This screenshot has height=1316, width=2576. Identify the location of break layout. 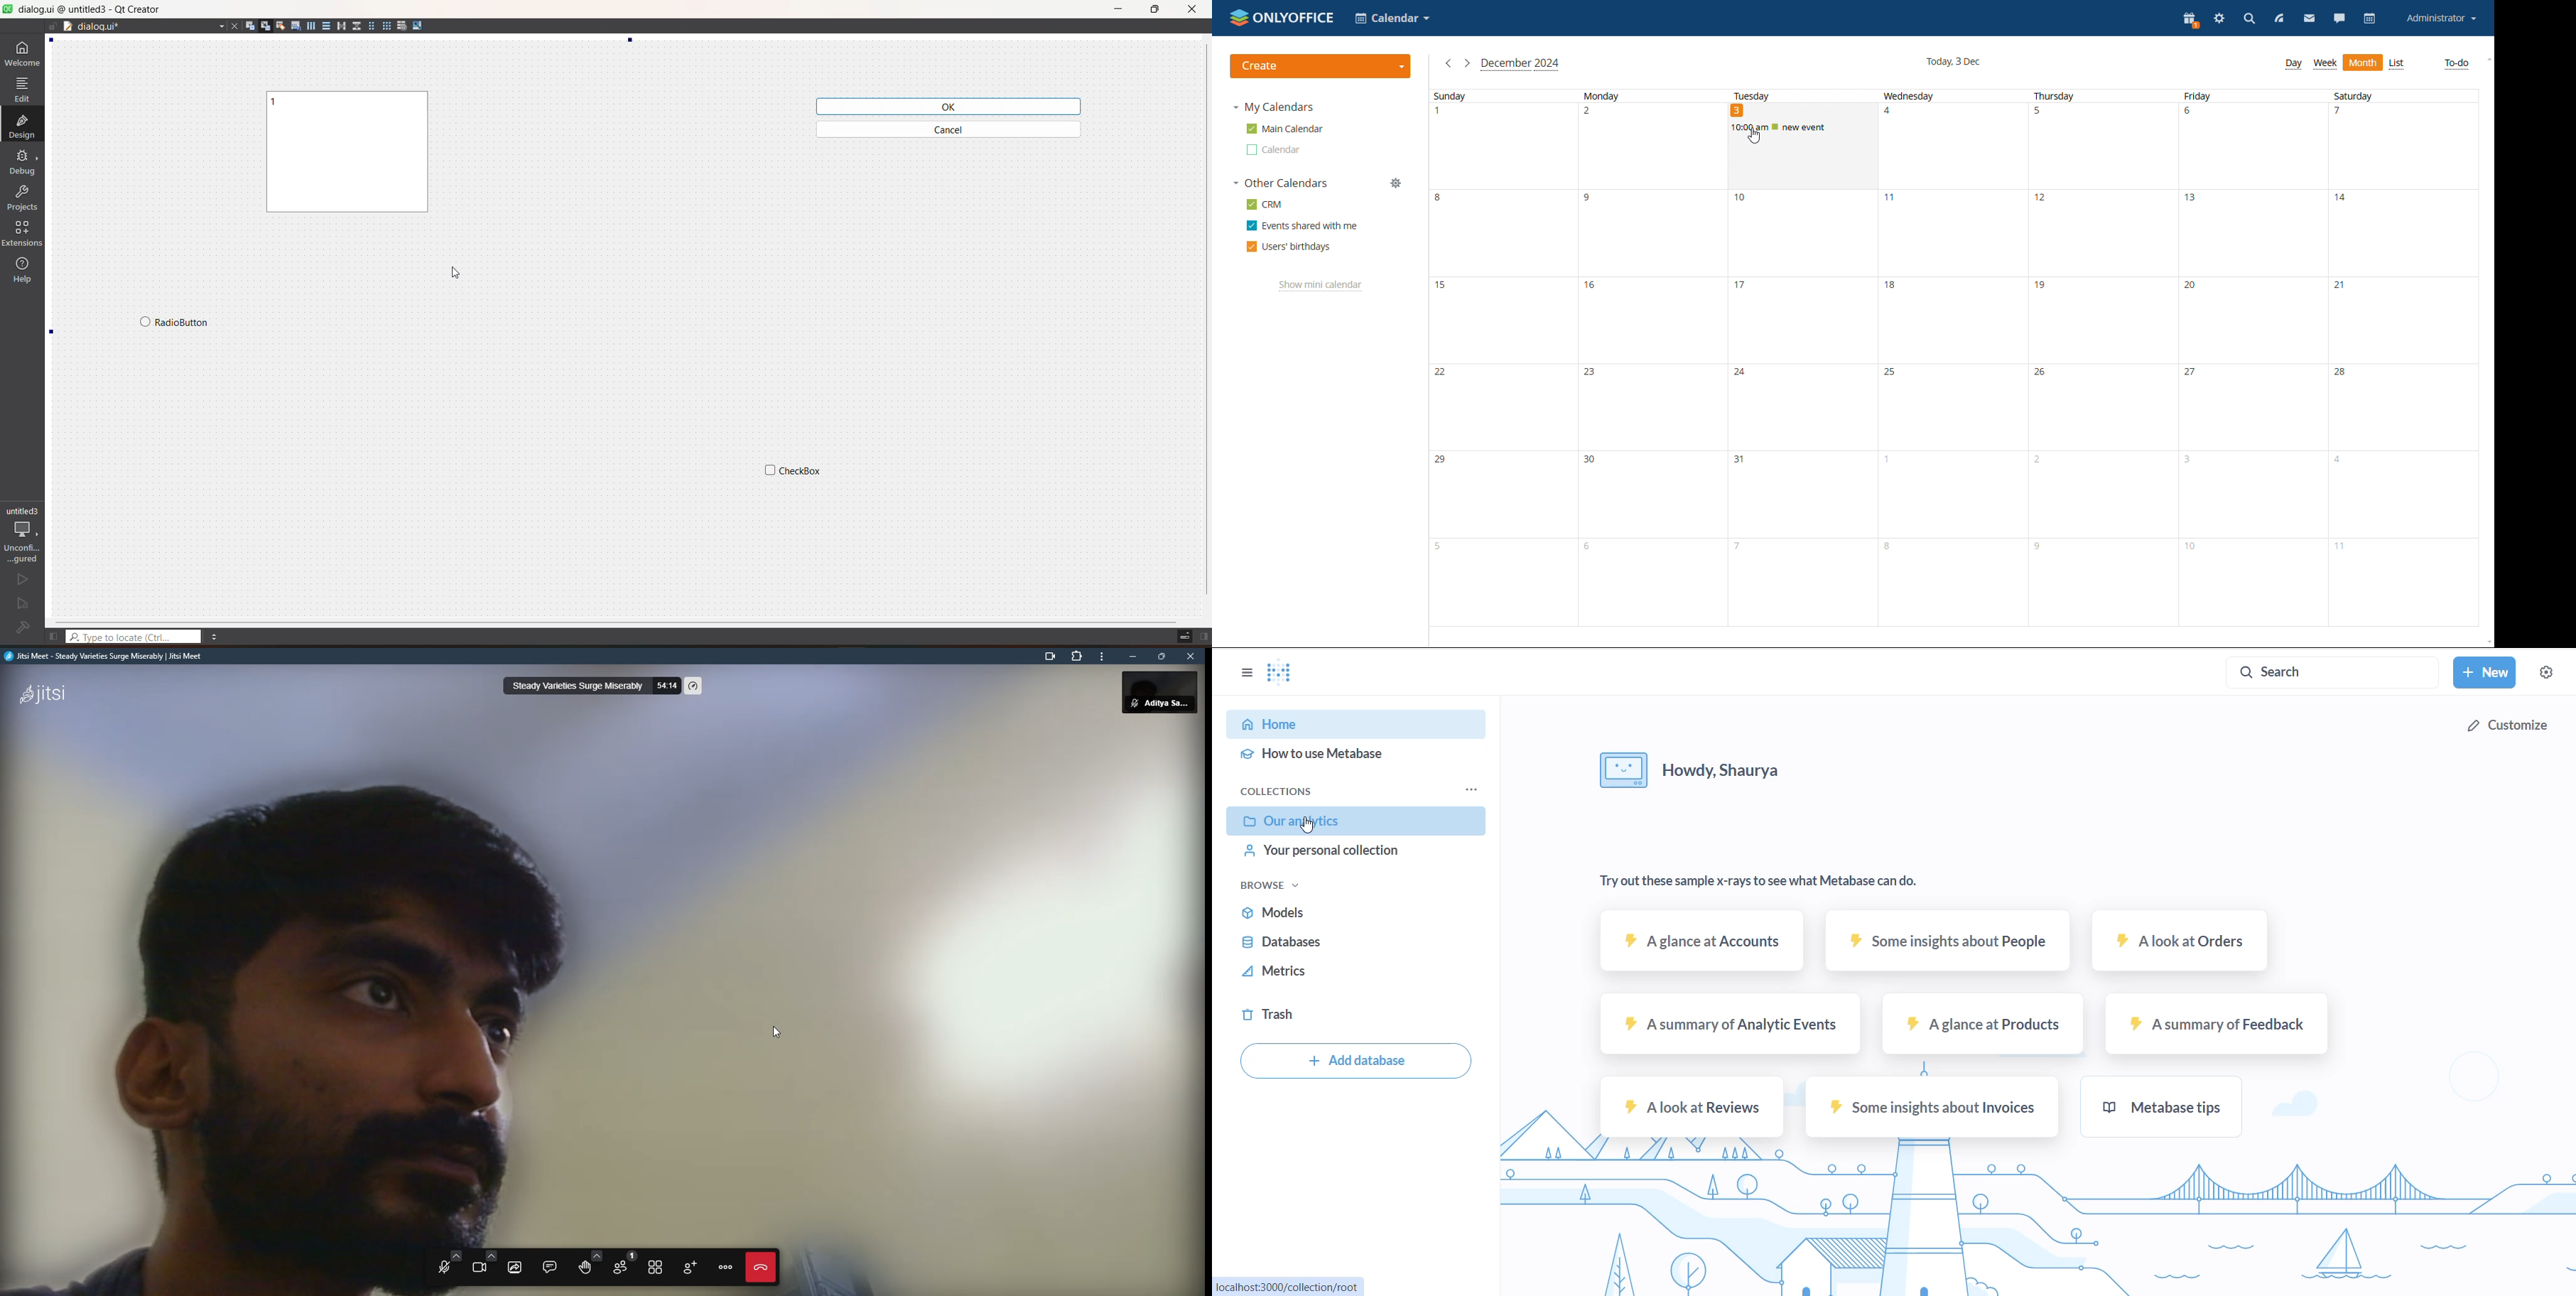
(402, 27).